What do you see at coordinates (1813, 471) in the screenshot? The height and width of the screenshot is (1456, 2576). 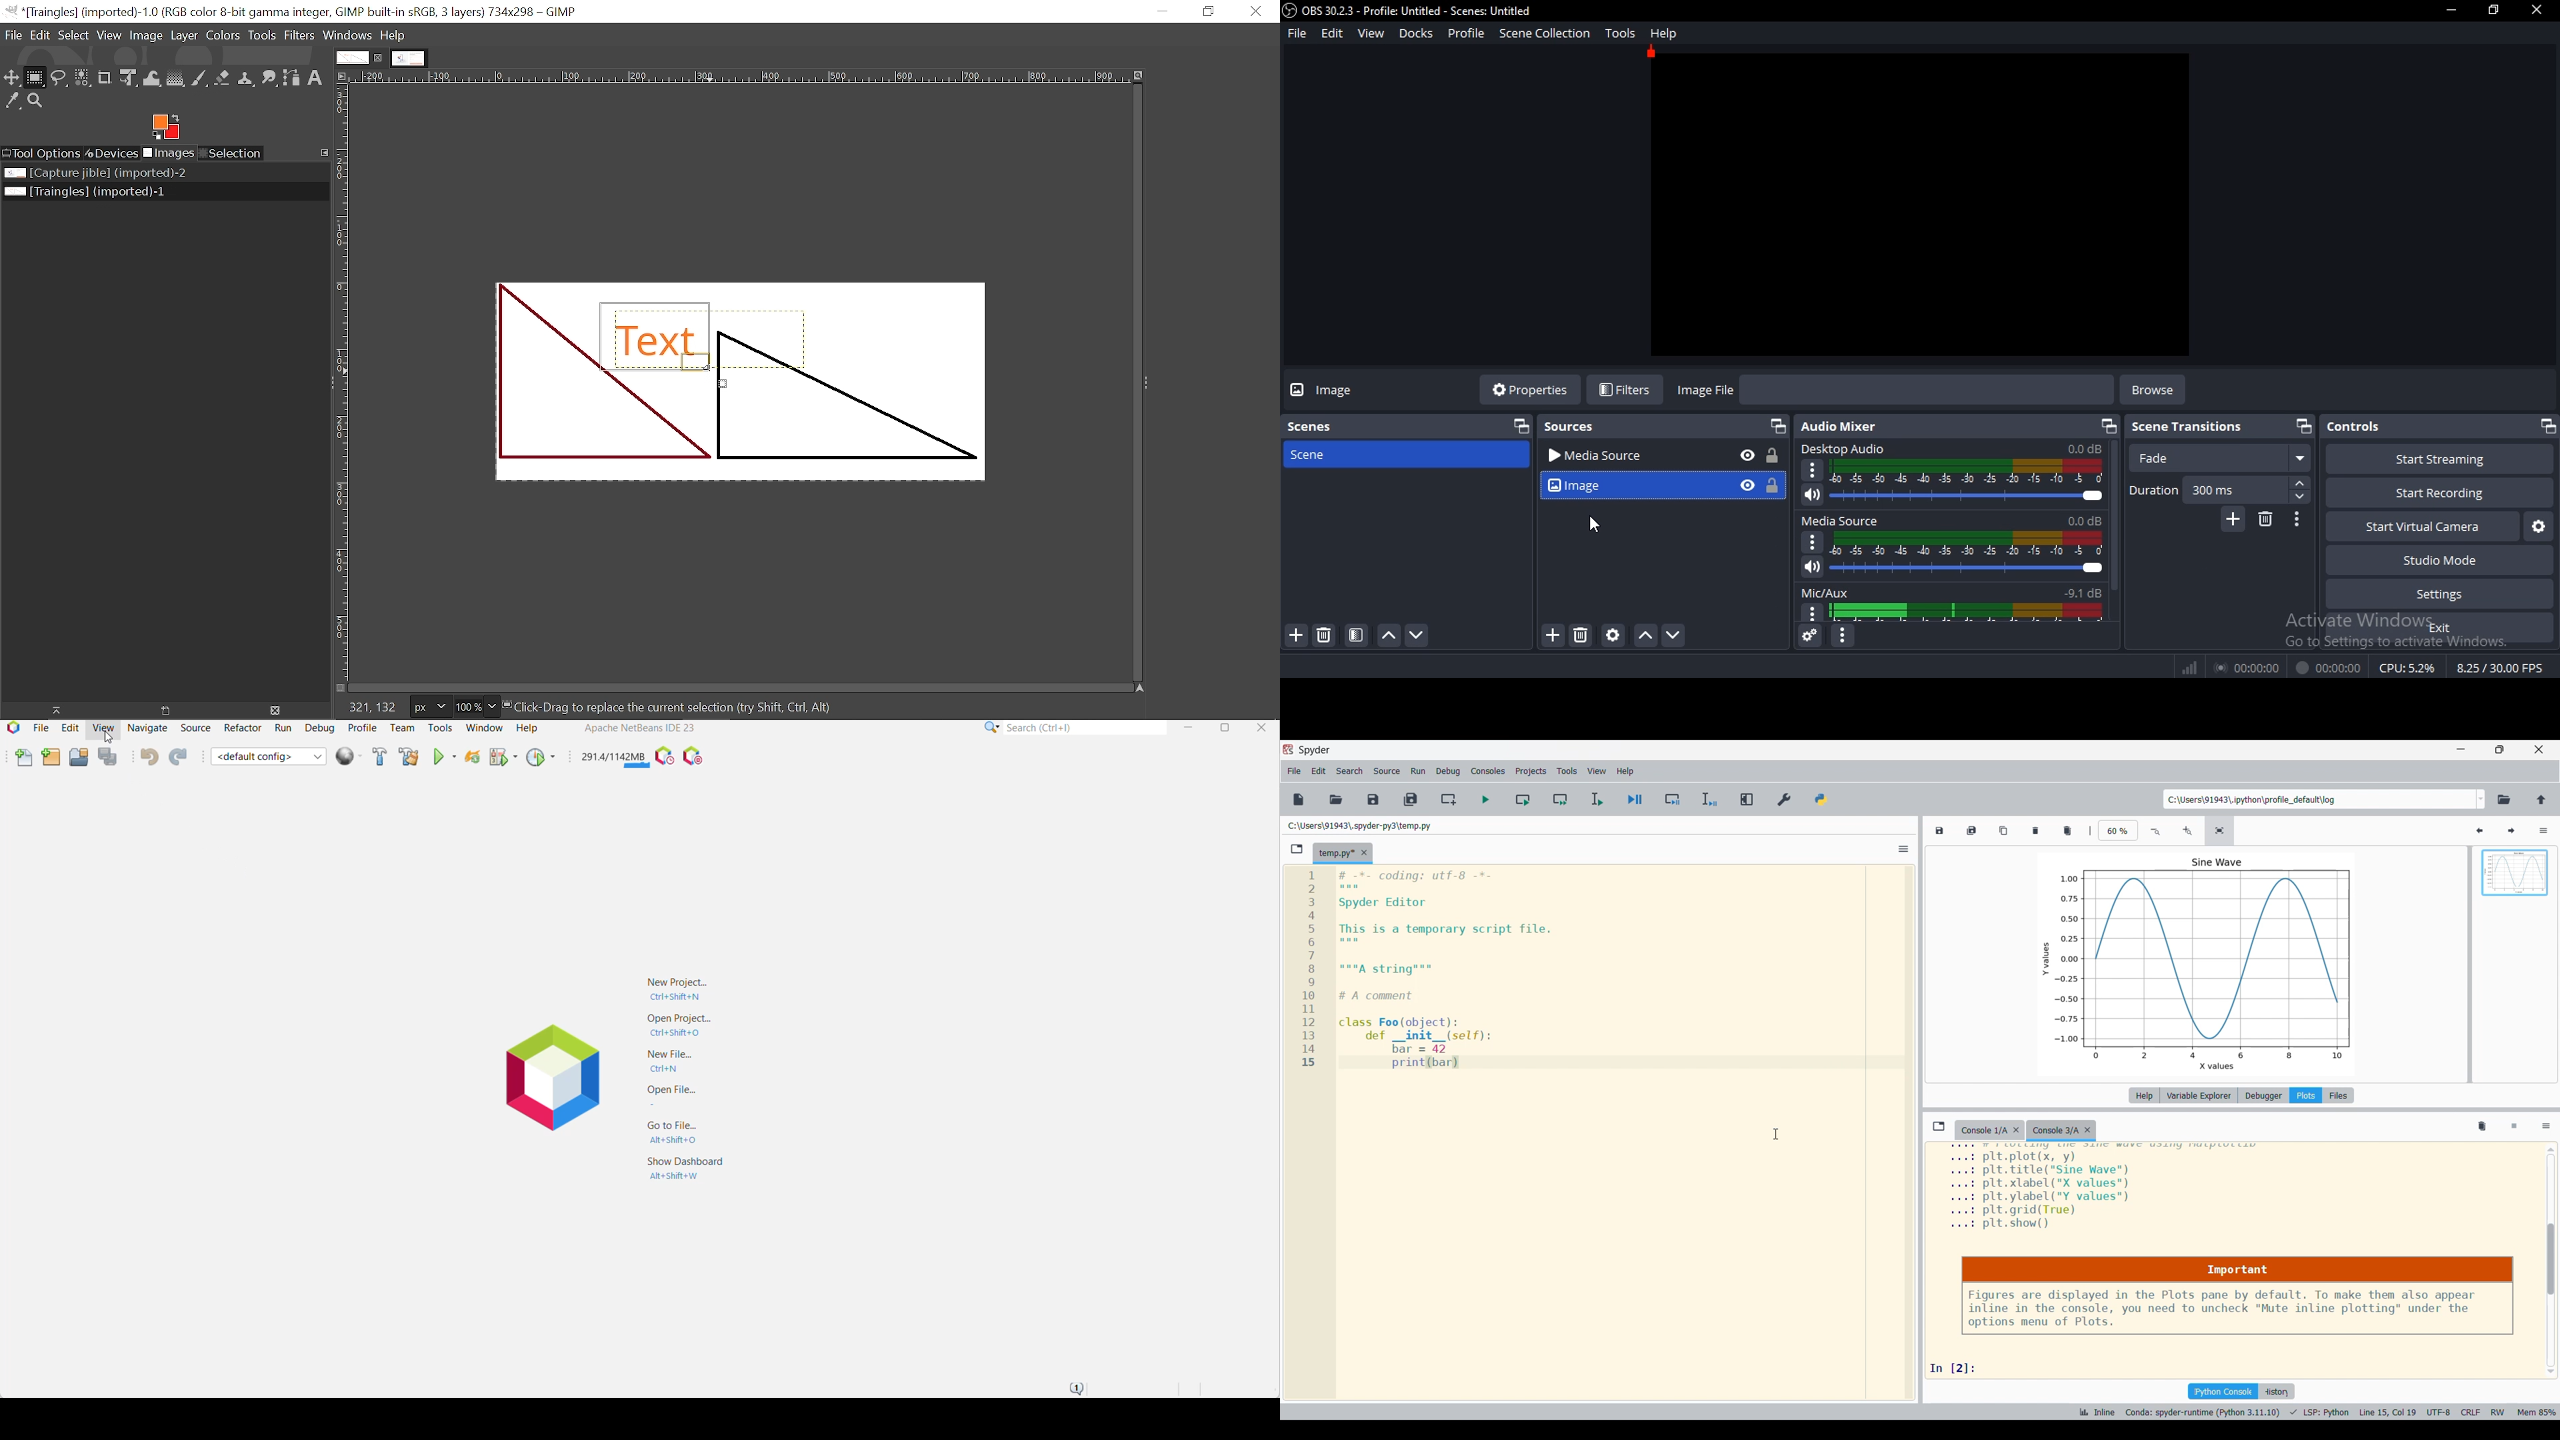 I see `option` at bounding box center [1813, 471].